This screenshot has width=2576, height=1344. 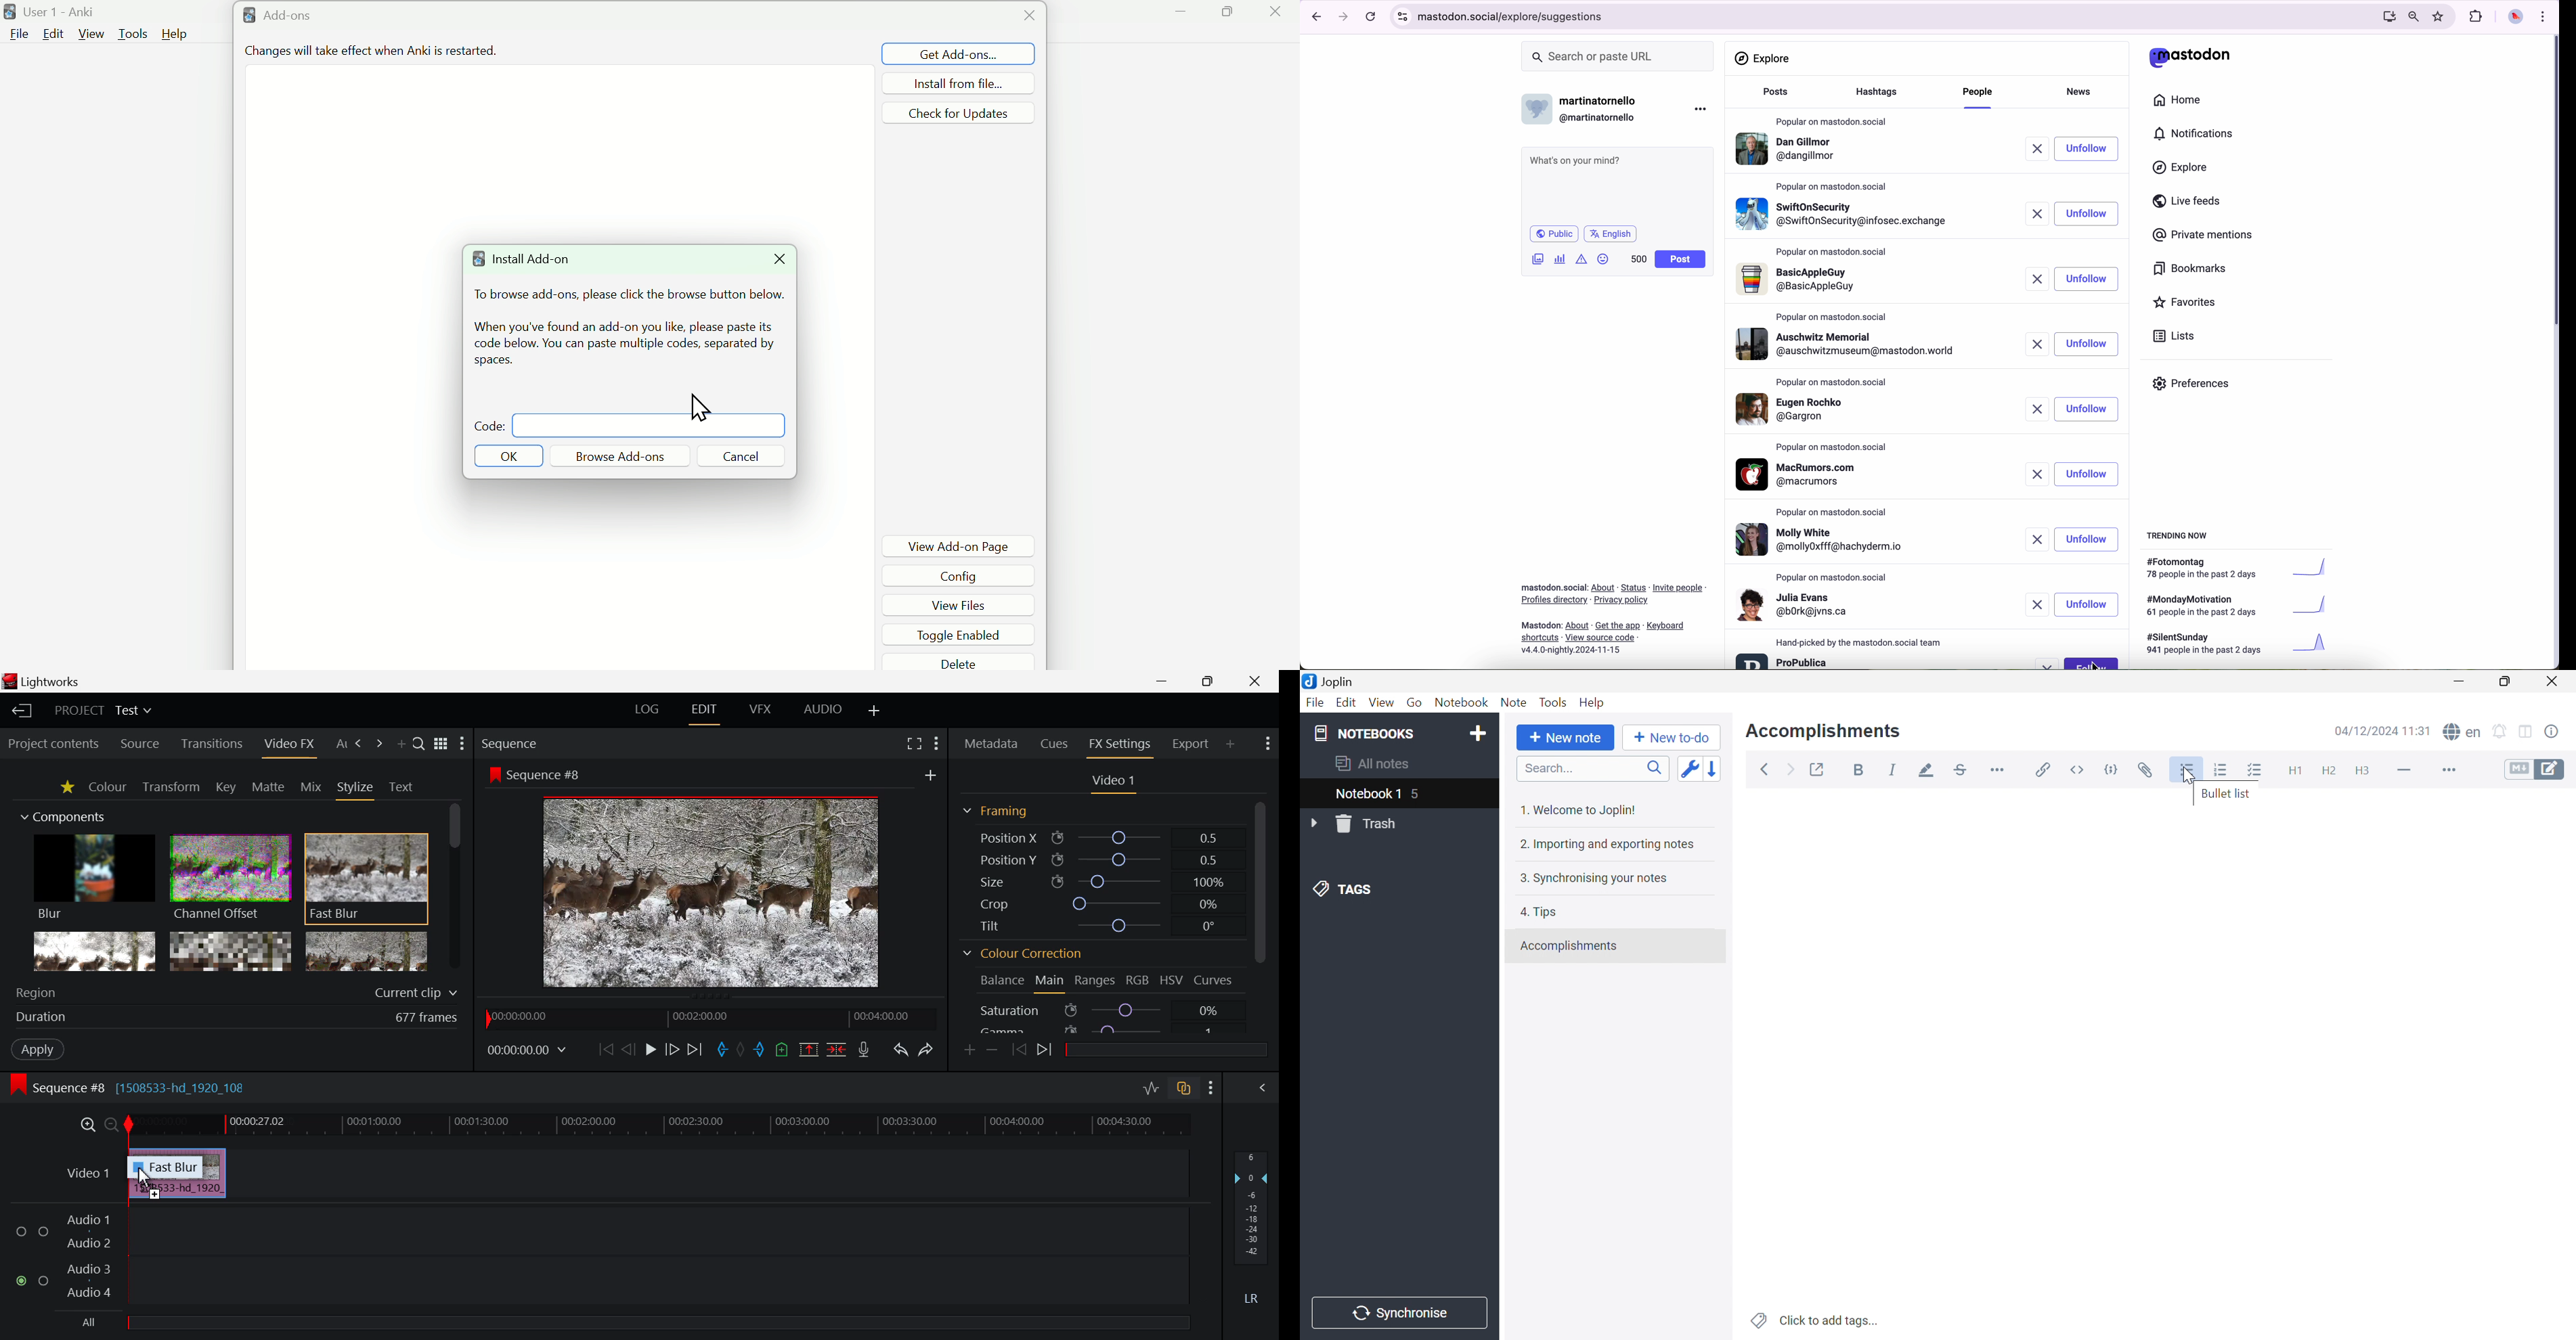 What do you see at coordinates (96, 953) in the screenshot?
I see `Glow` at bounding box center [96, 953].